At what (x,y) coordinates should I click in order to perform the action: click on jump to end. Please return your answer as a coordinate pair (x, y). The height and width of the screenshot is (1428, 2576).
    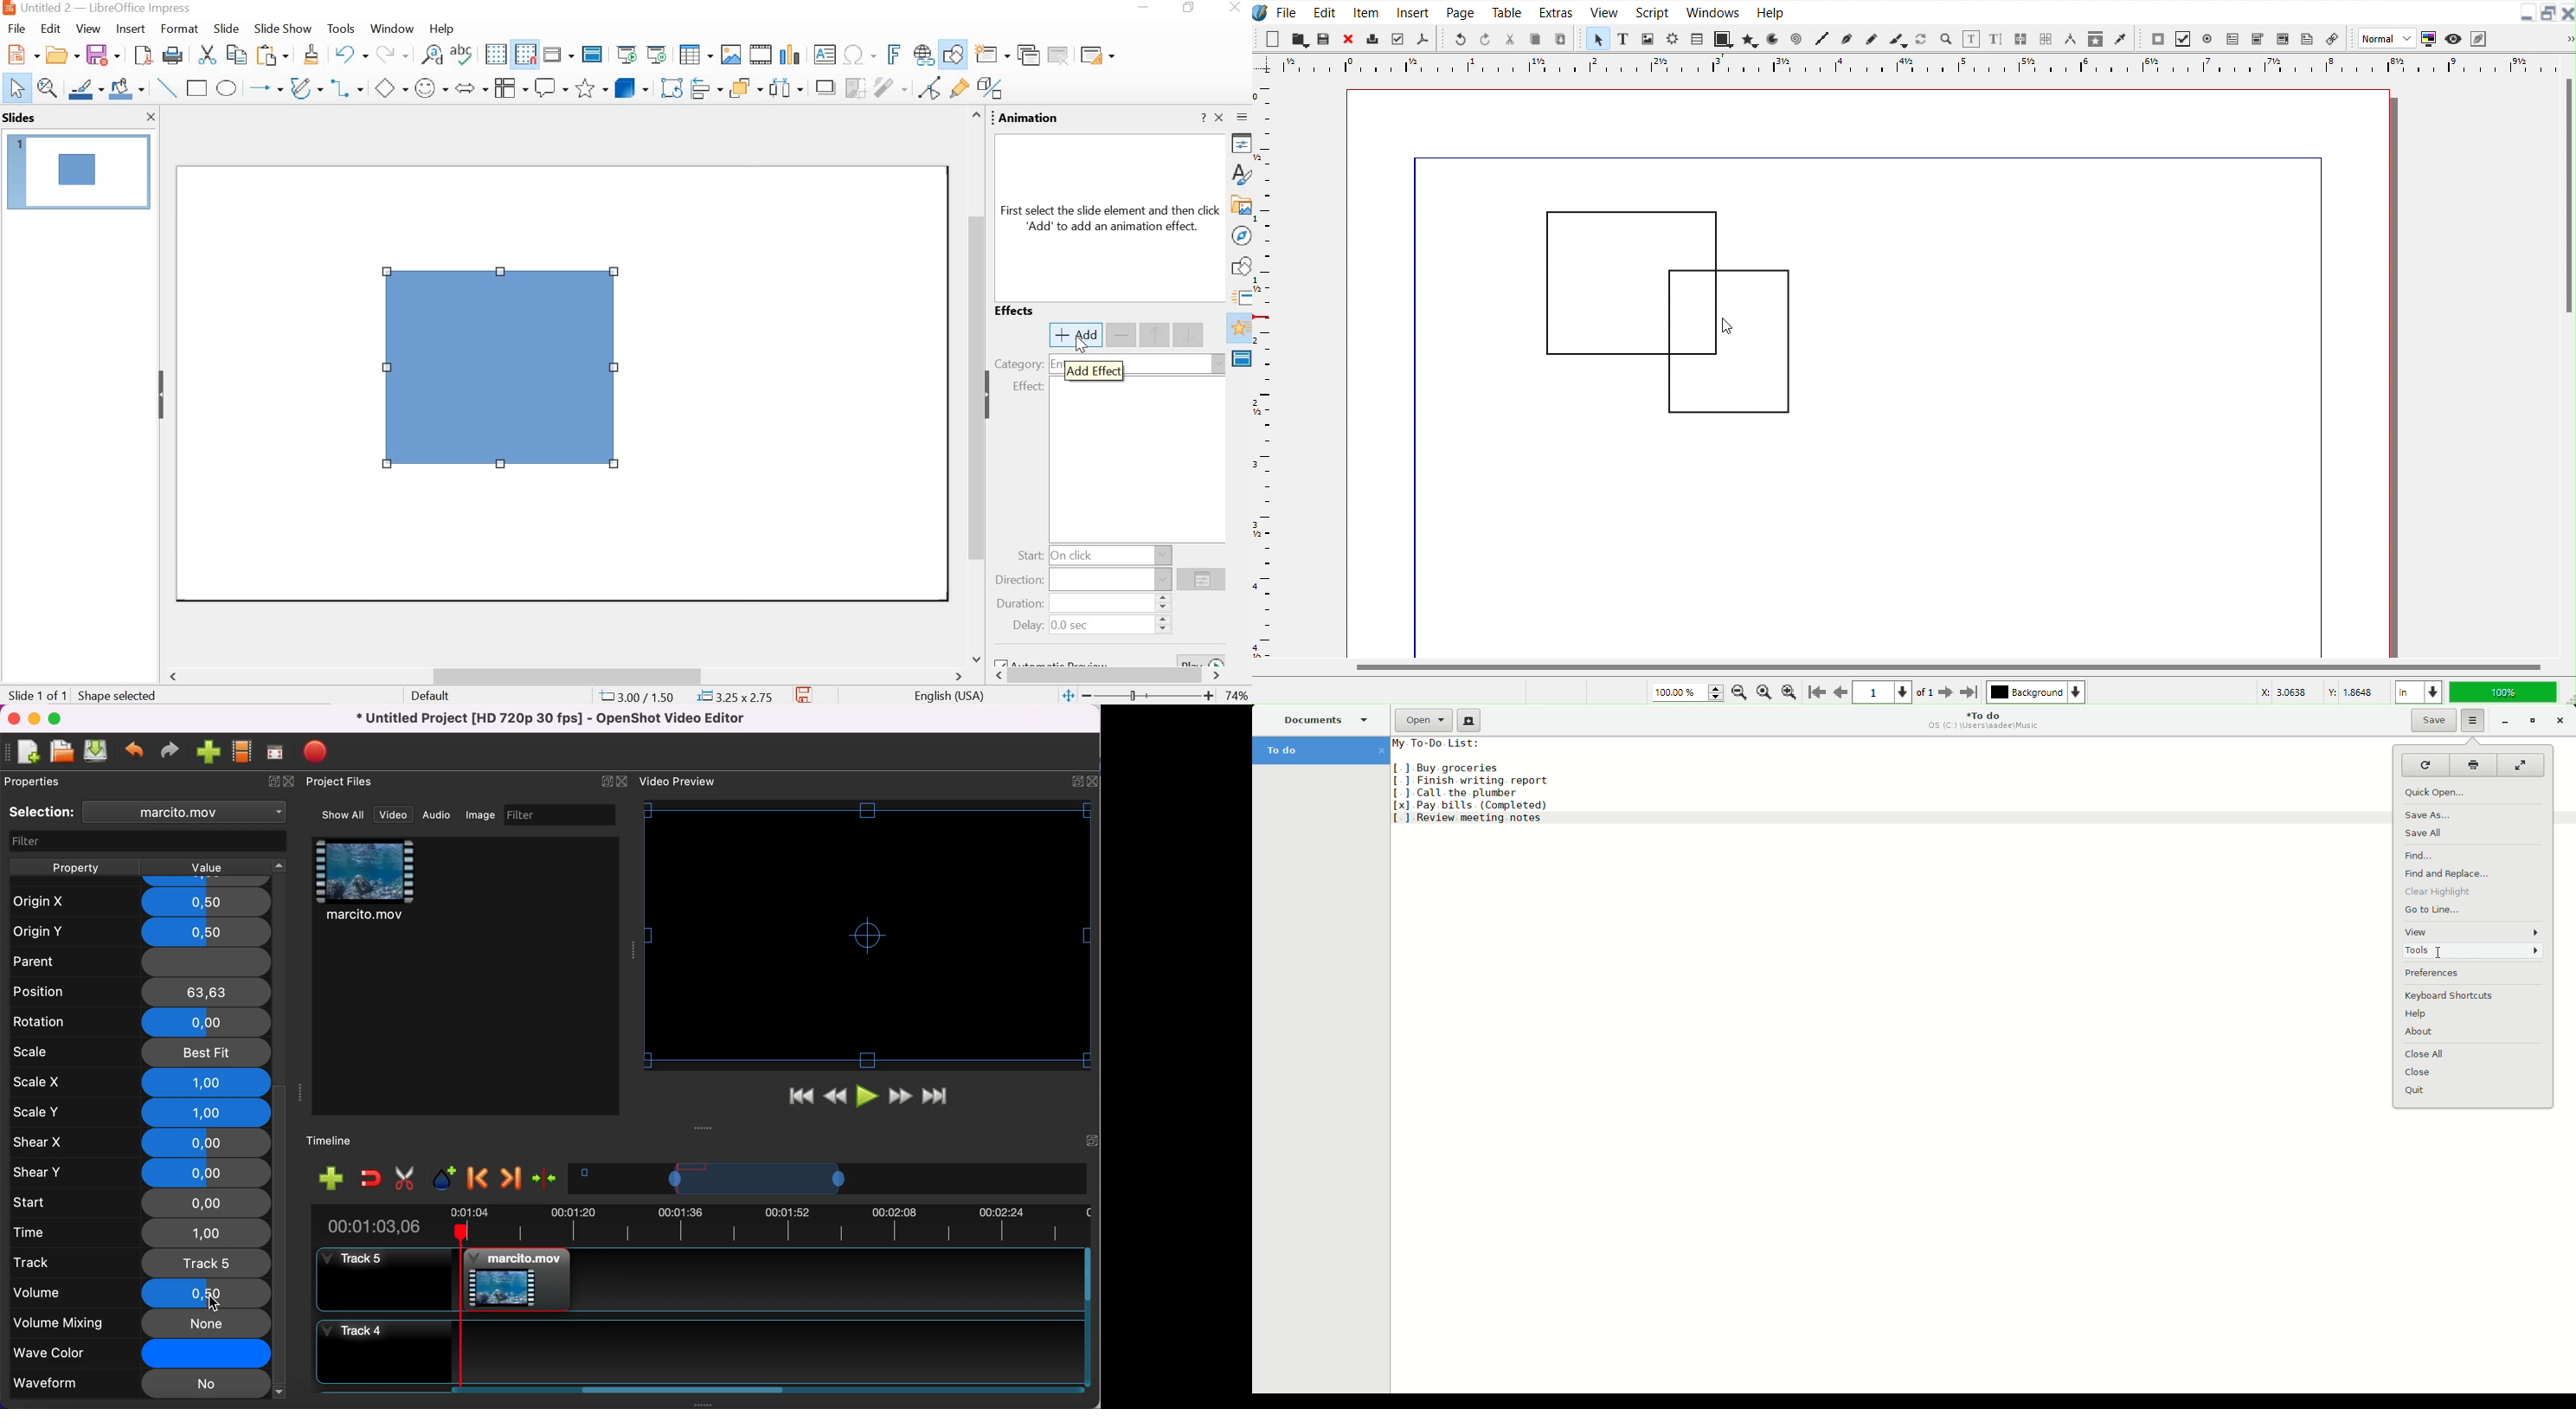
    Looking at the image, I should click on (935, 1097).